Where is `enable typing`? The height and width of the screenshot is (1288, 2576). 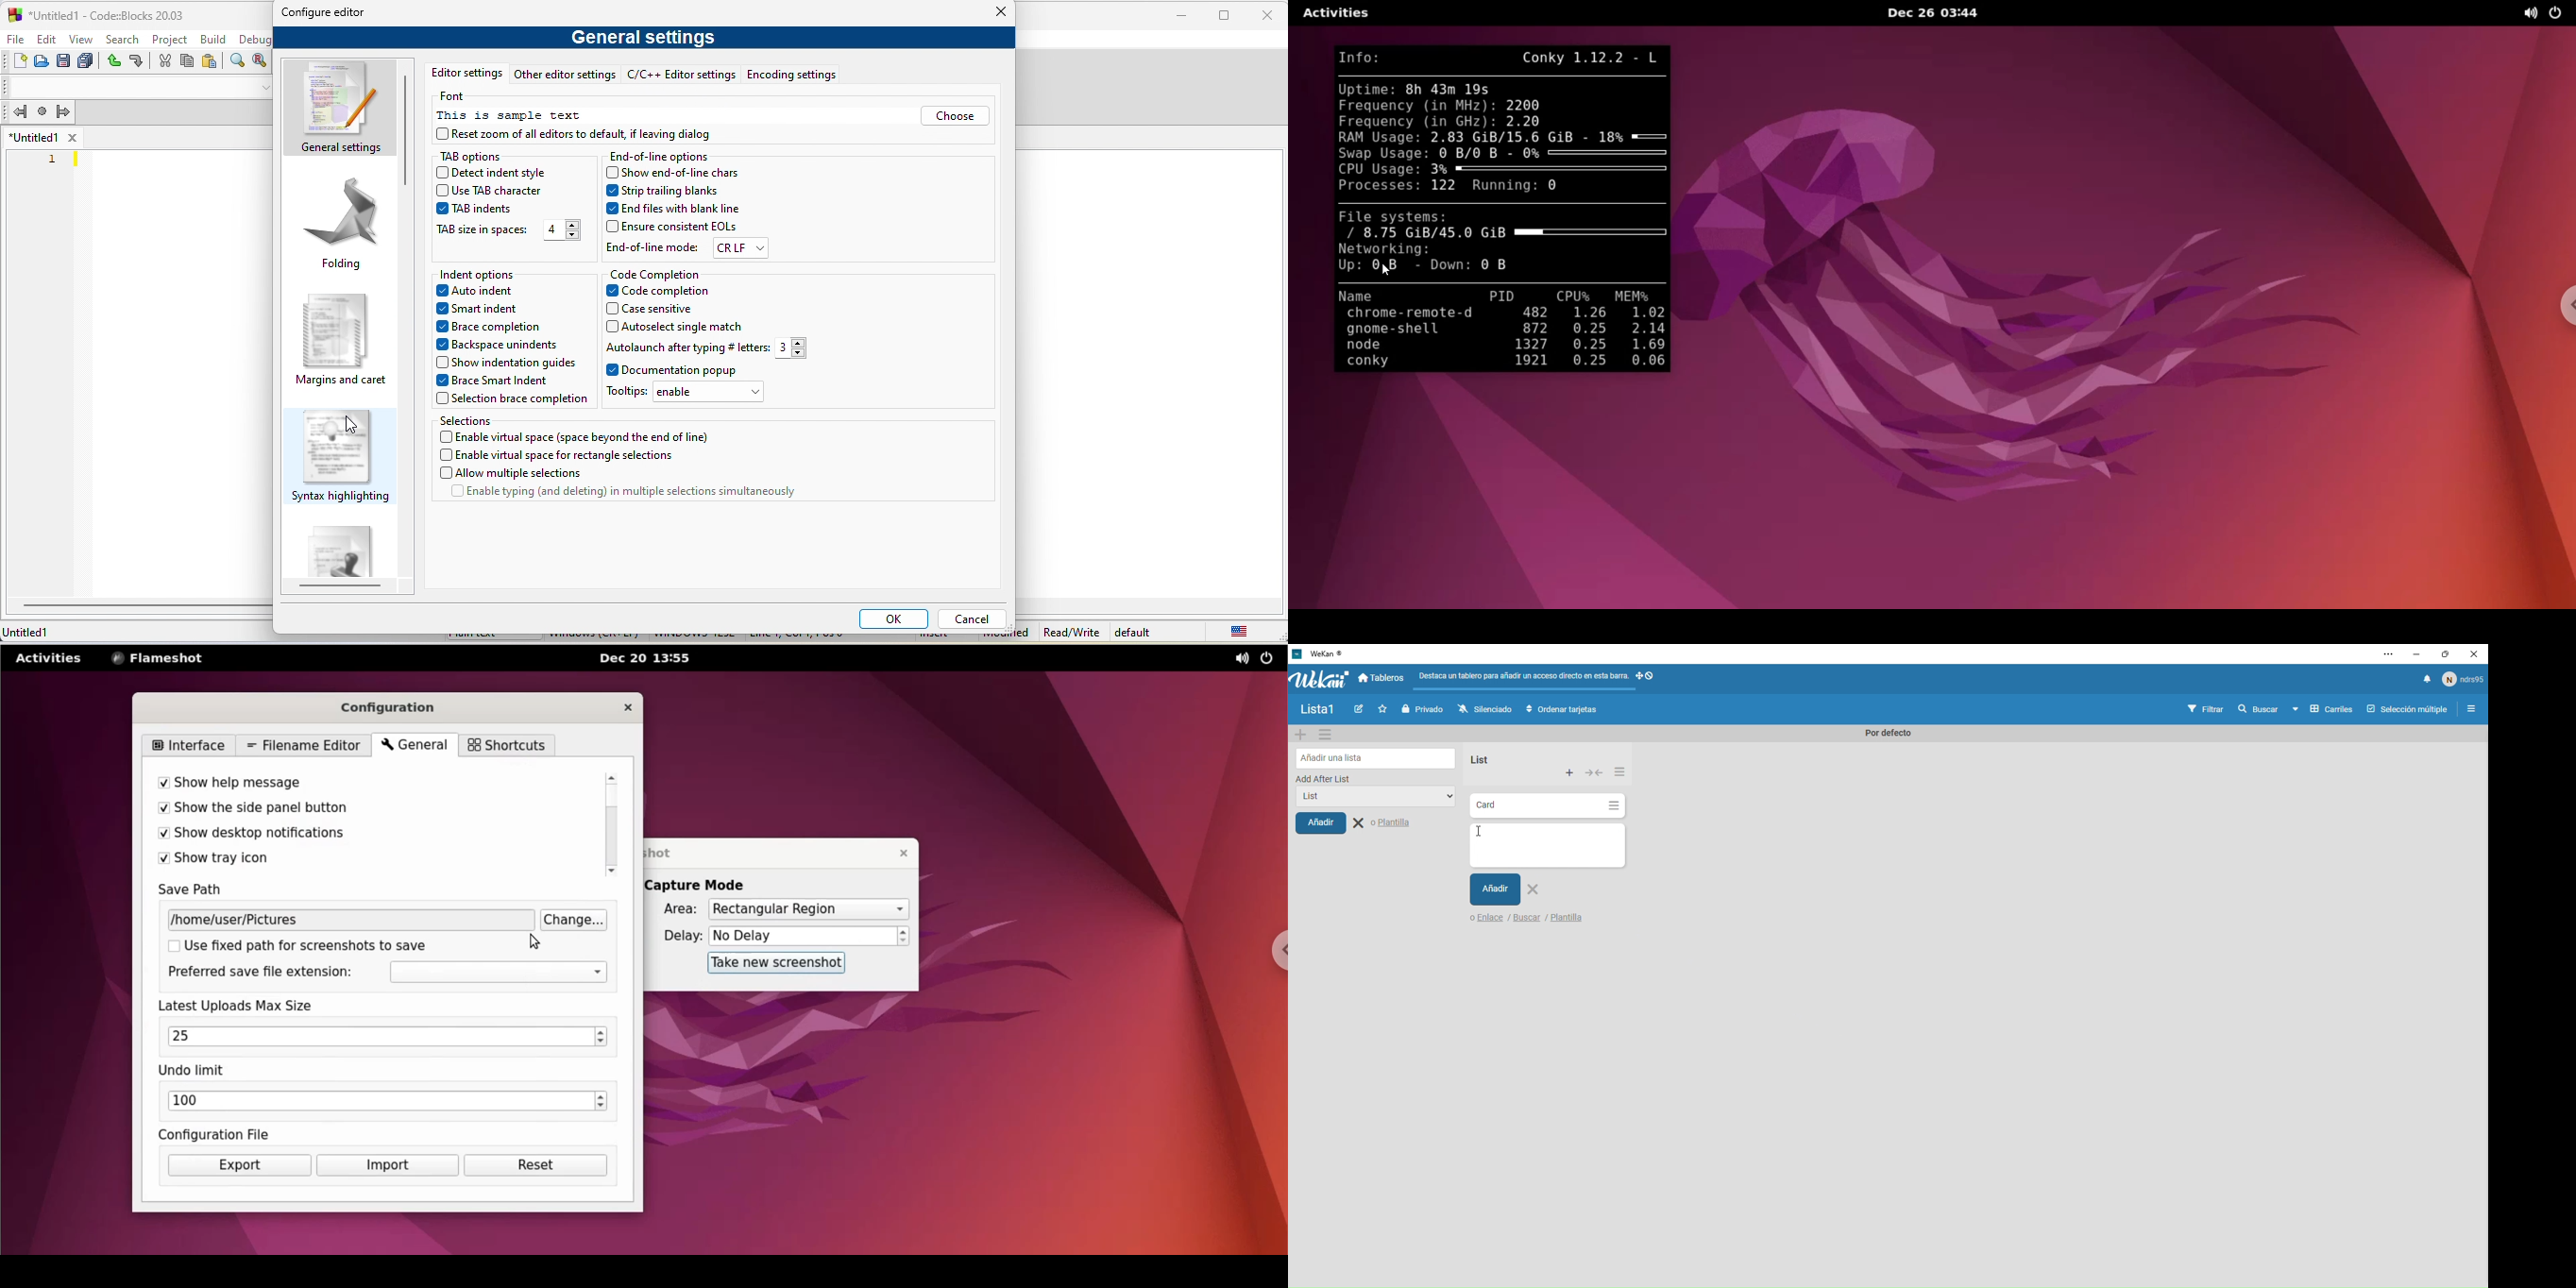
enable typing is located at coordinates (625, 491).